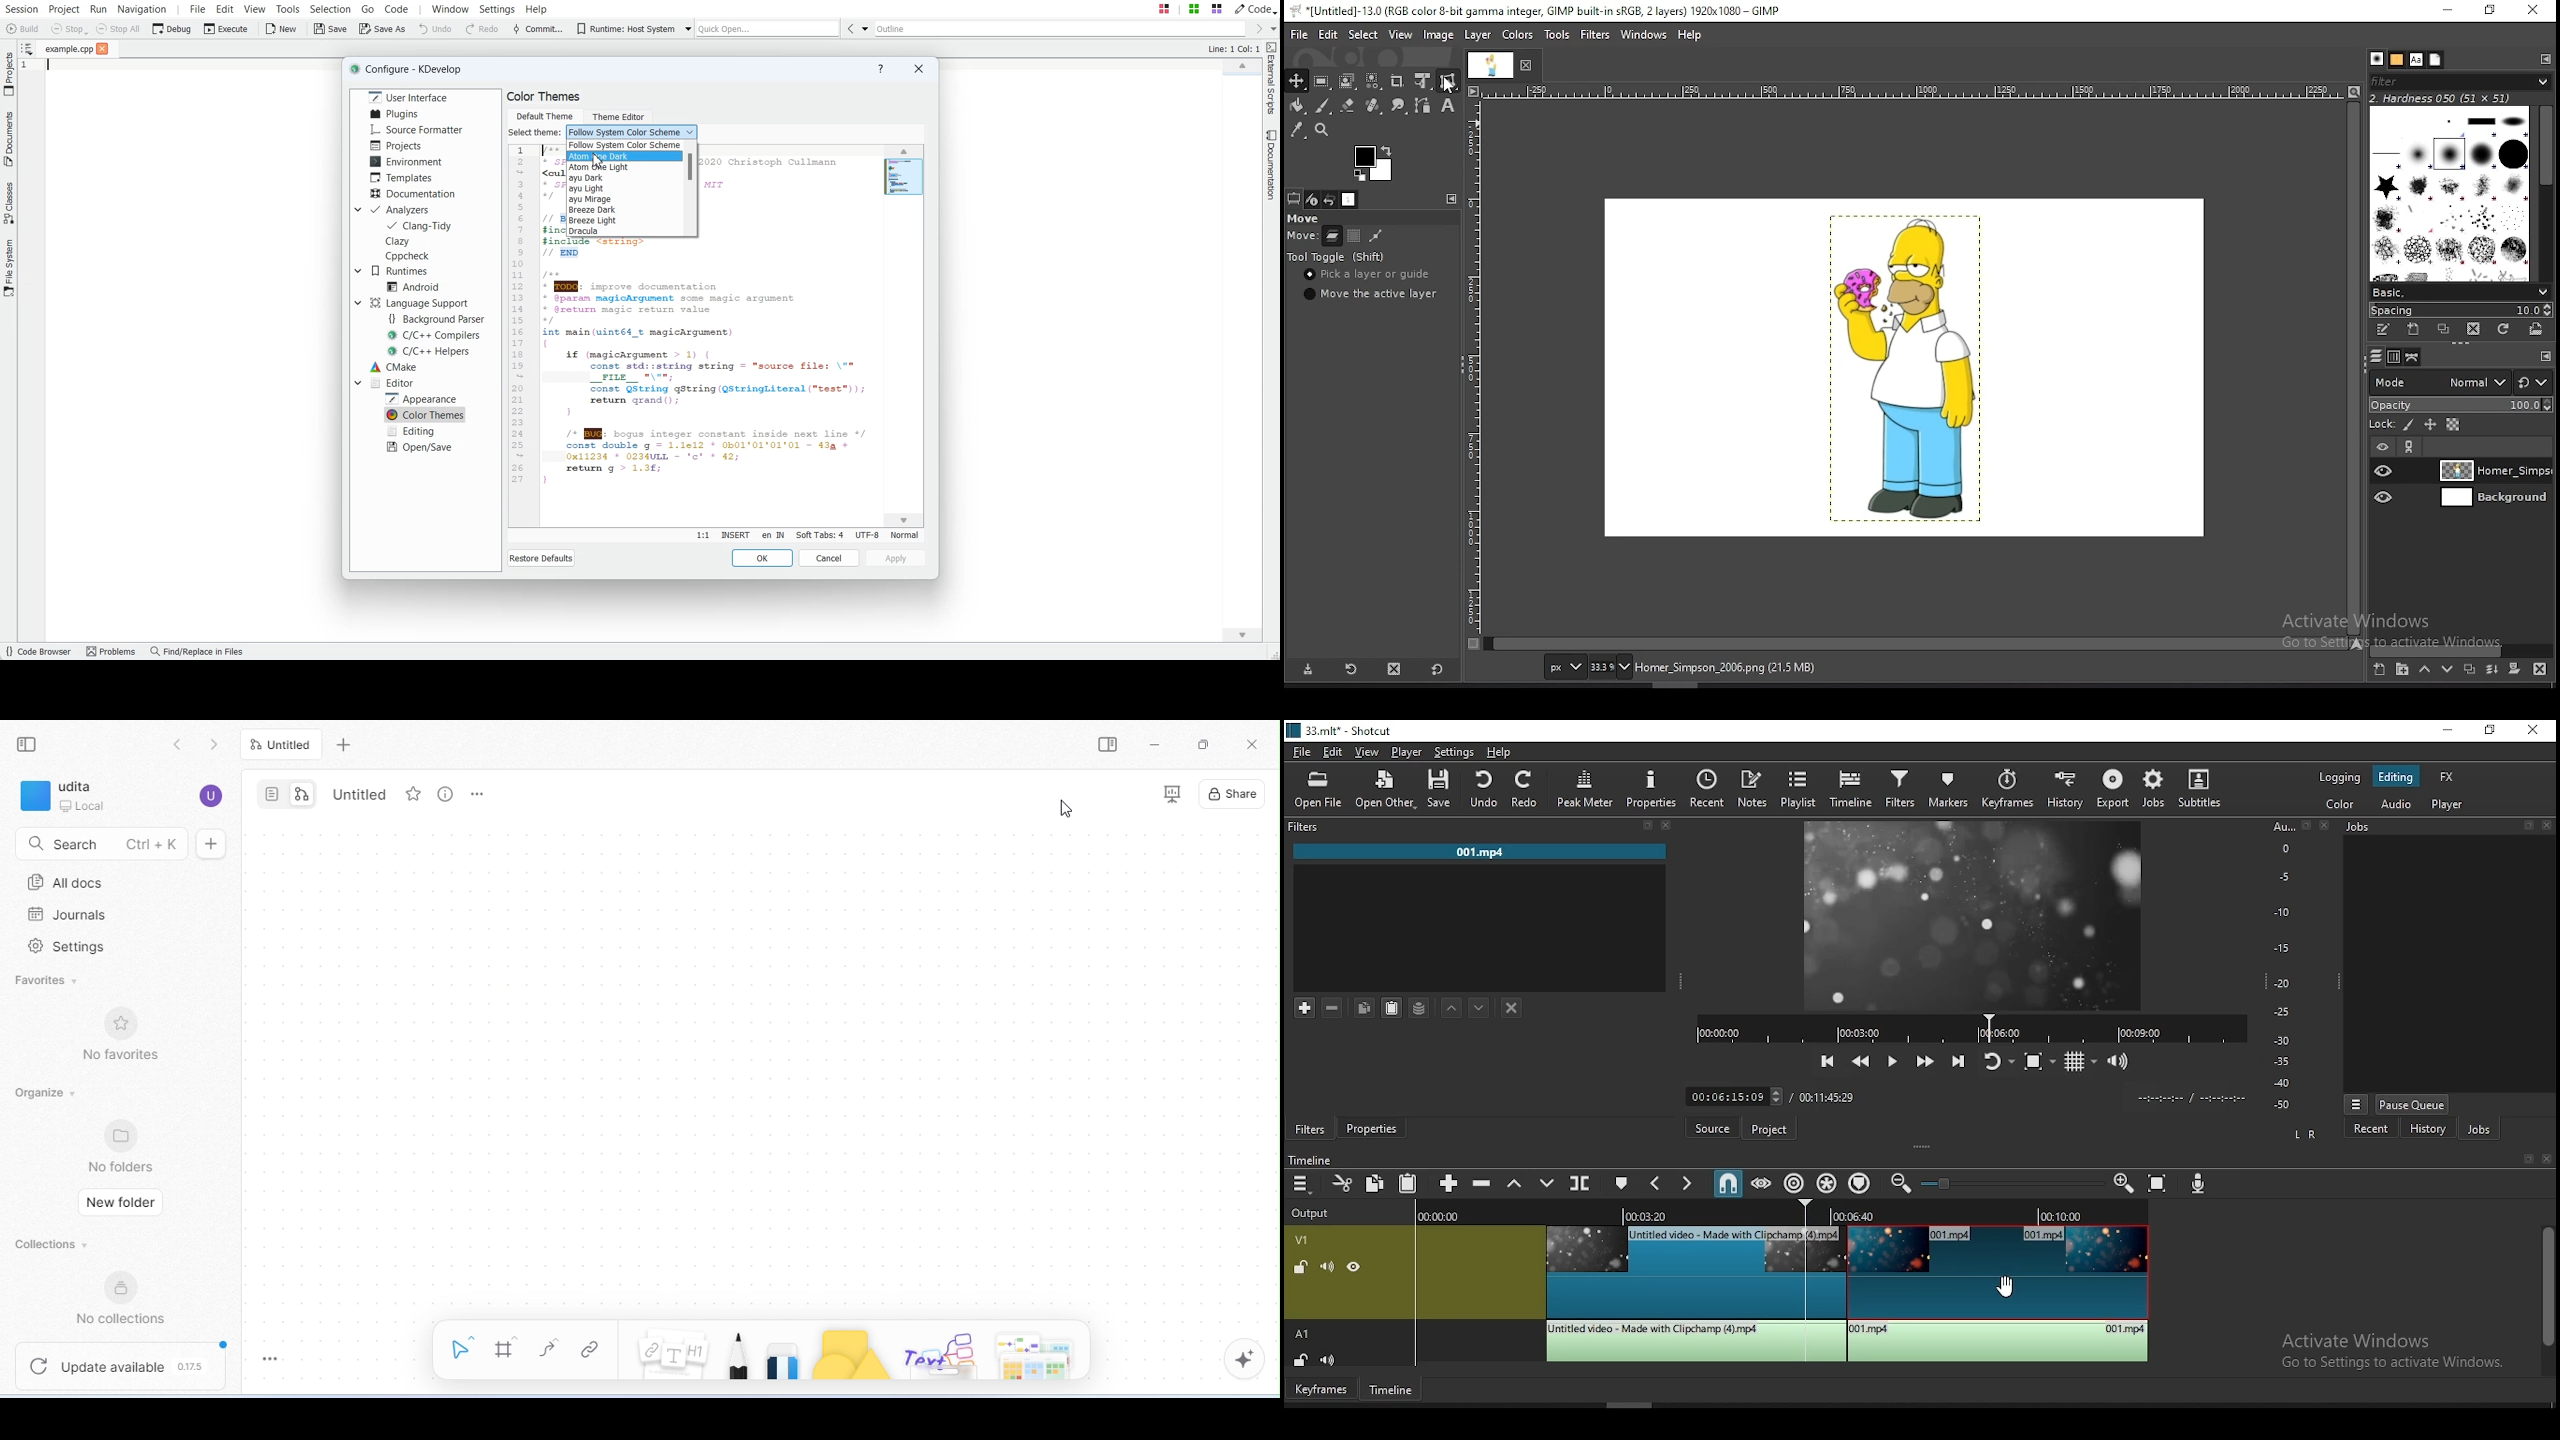 This screenshot has width=2576, height=1456. I want to click on cursor, so click(1064, 808).